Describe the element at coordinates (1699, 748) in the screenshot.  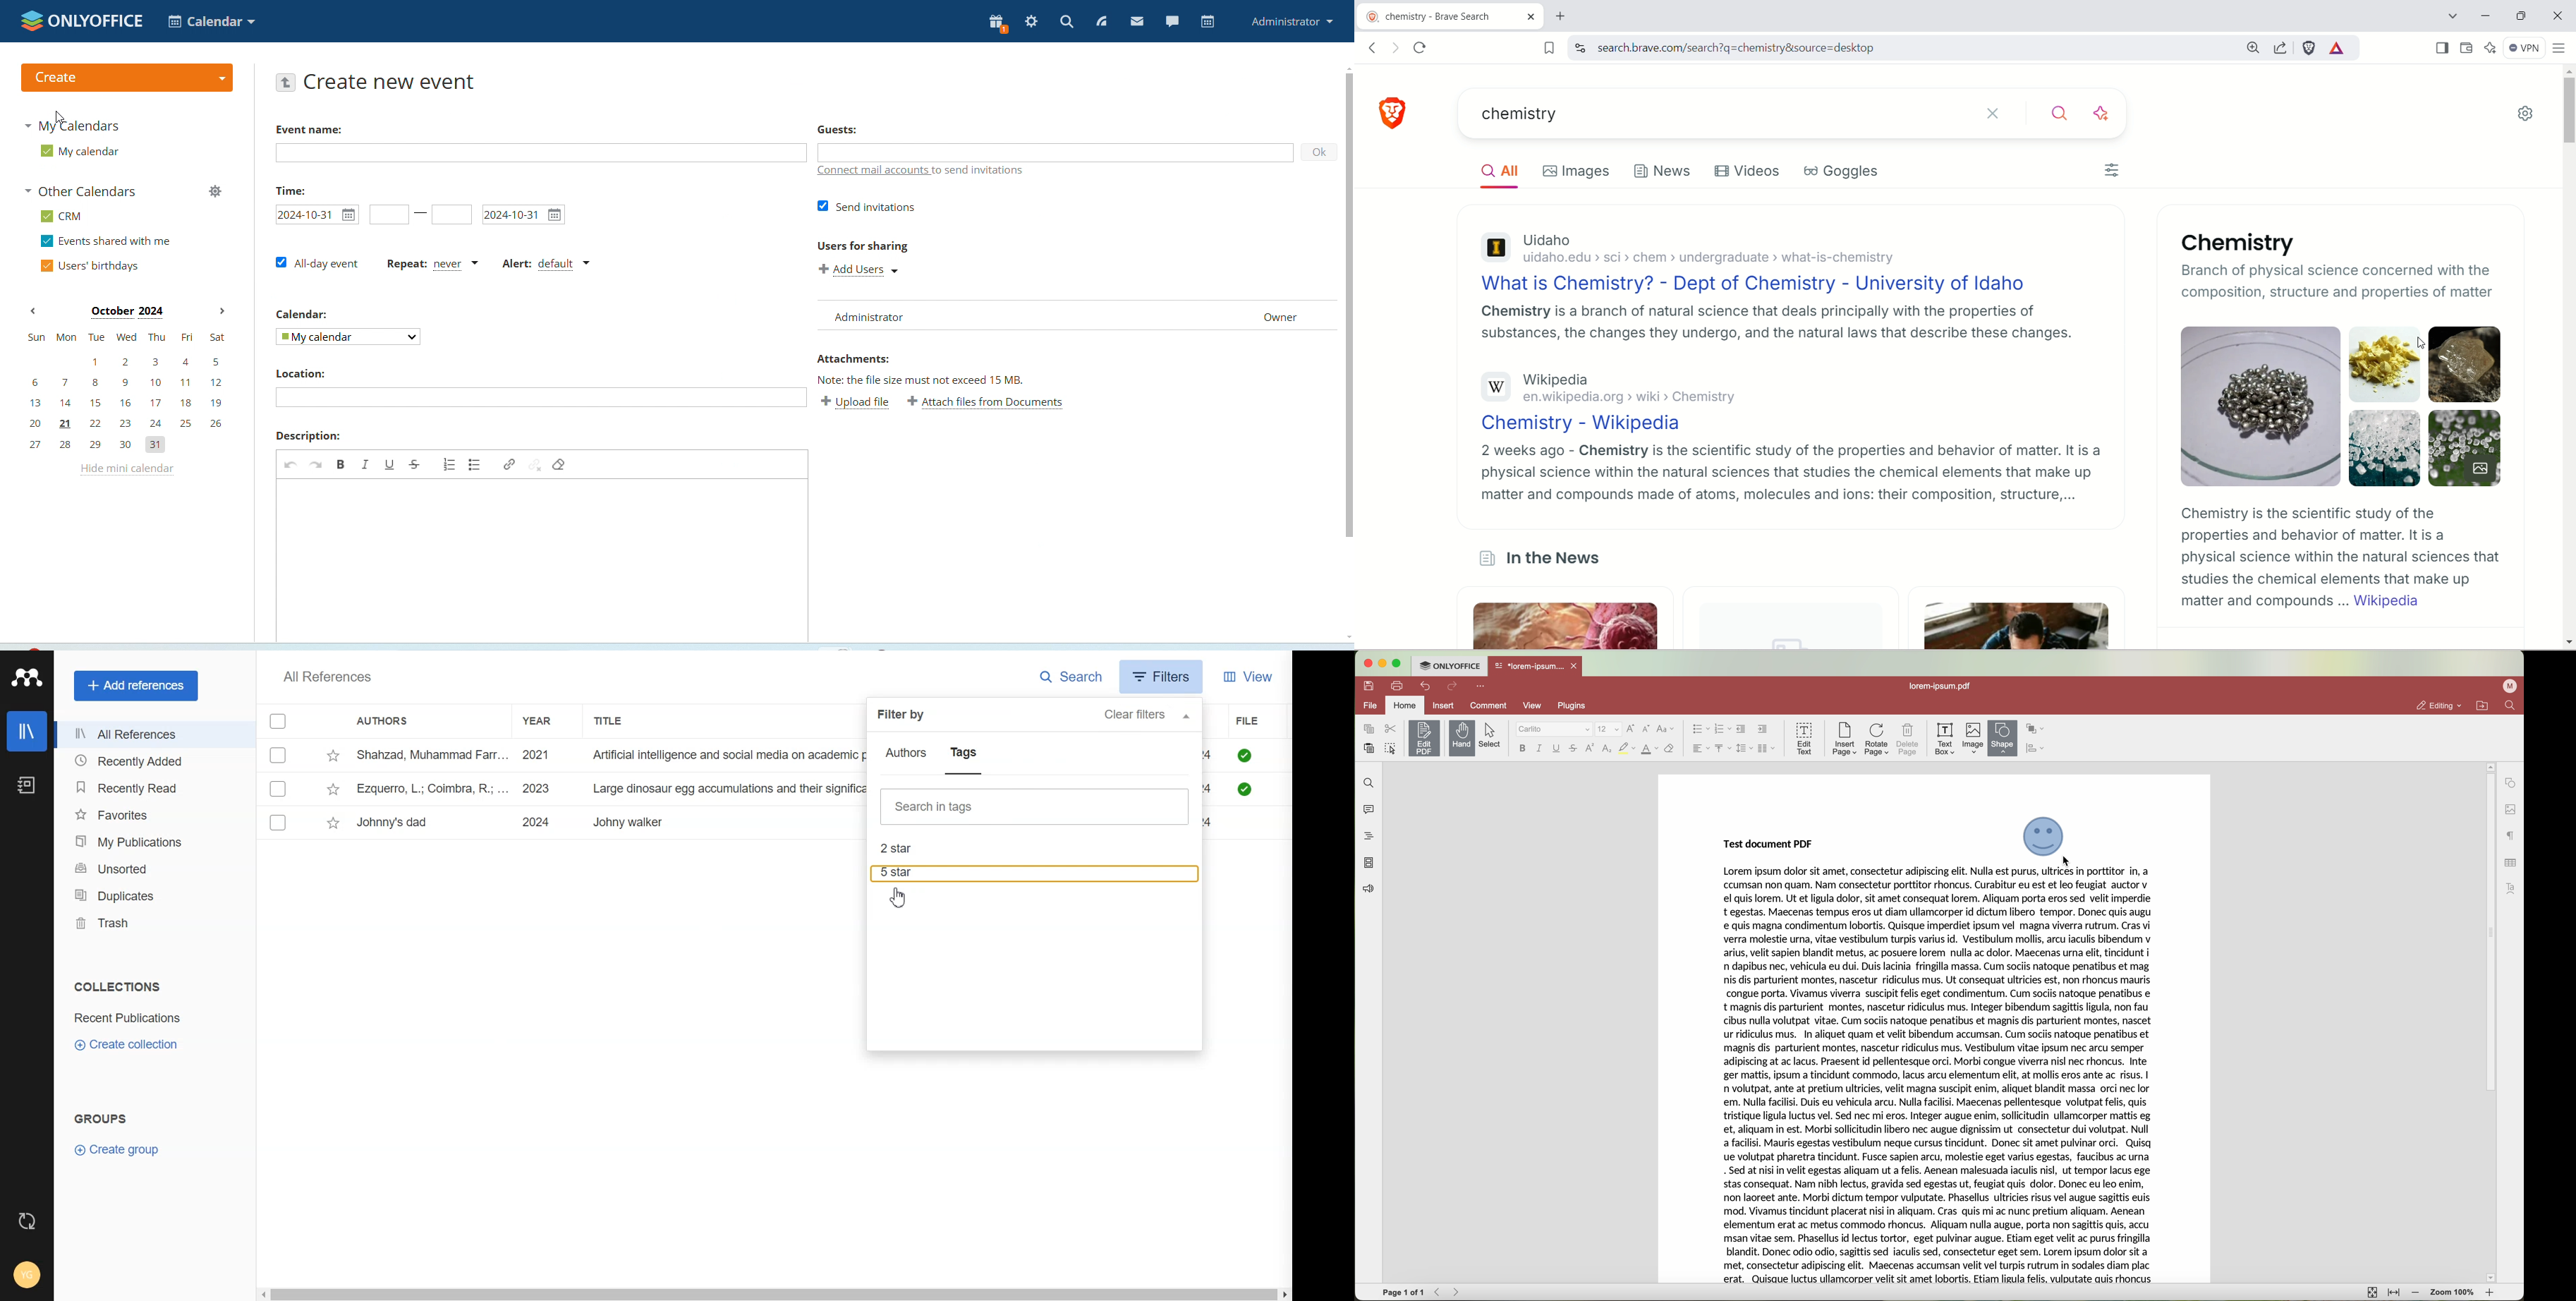
I see `horizontal align` at that location.